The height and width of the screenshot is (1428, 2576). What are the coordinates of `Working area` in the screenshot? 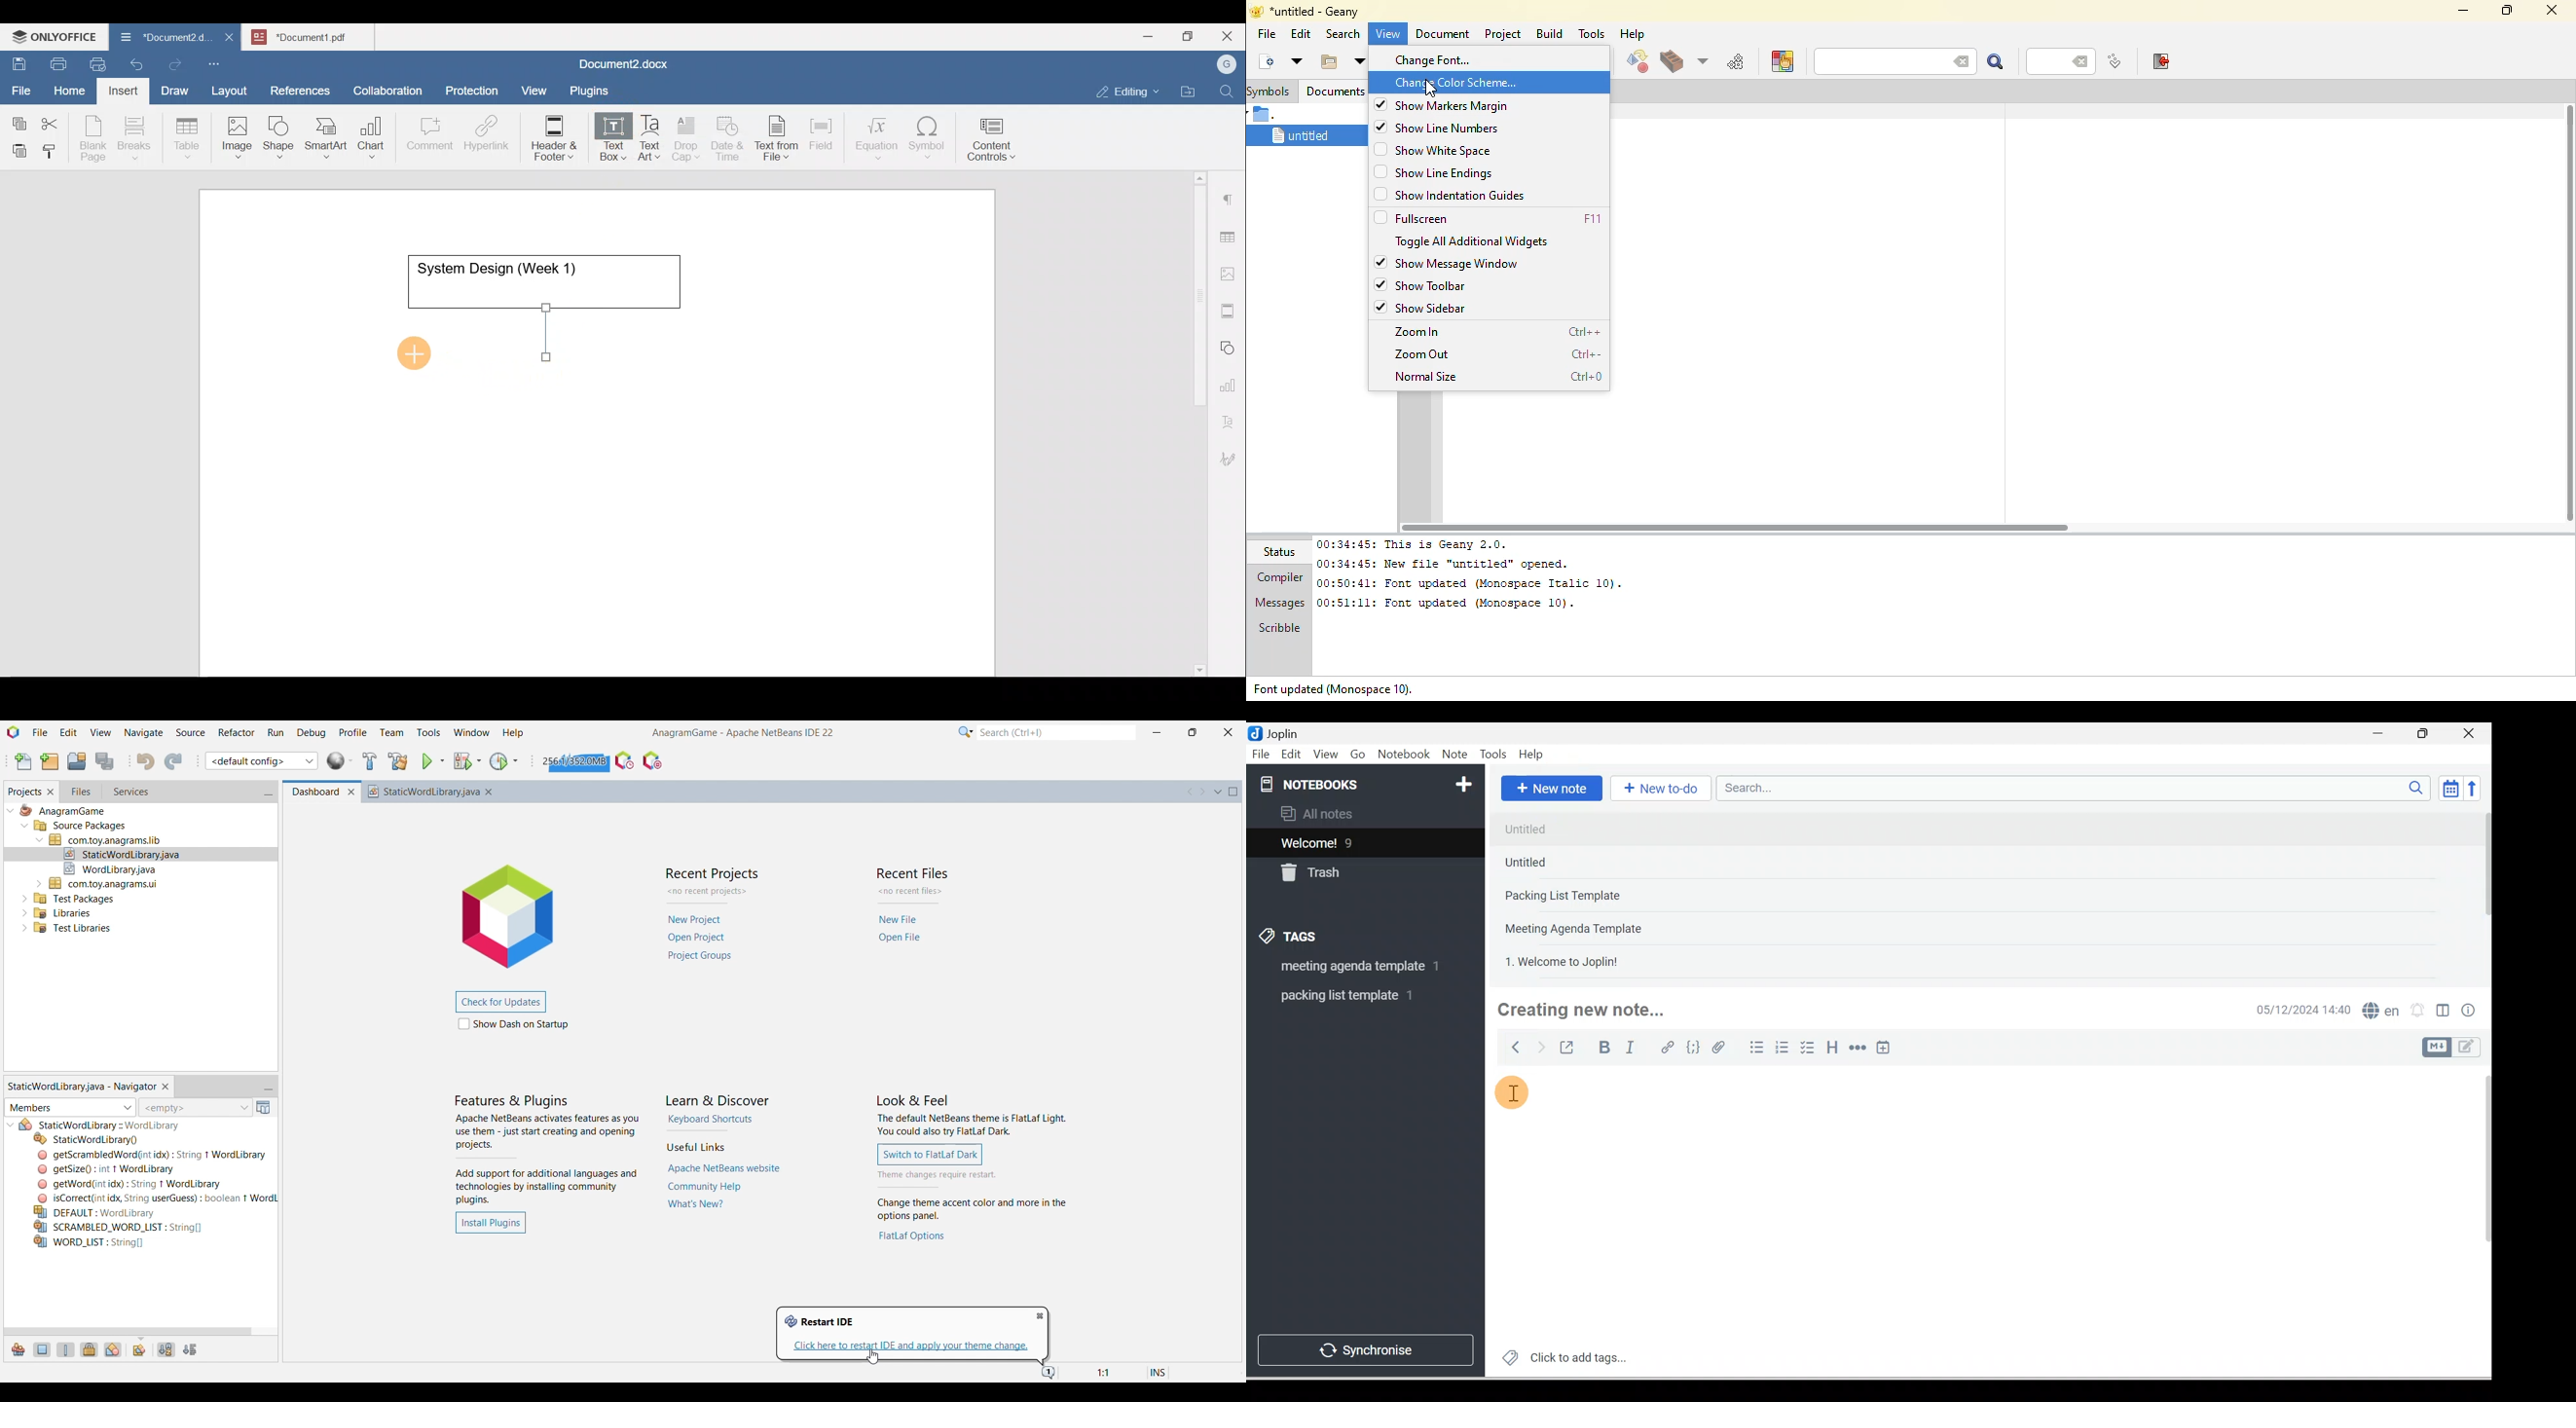 It's located at (1967, 1199).